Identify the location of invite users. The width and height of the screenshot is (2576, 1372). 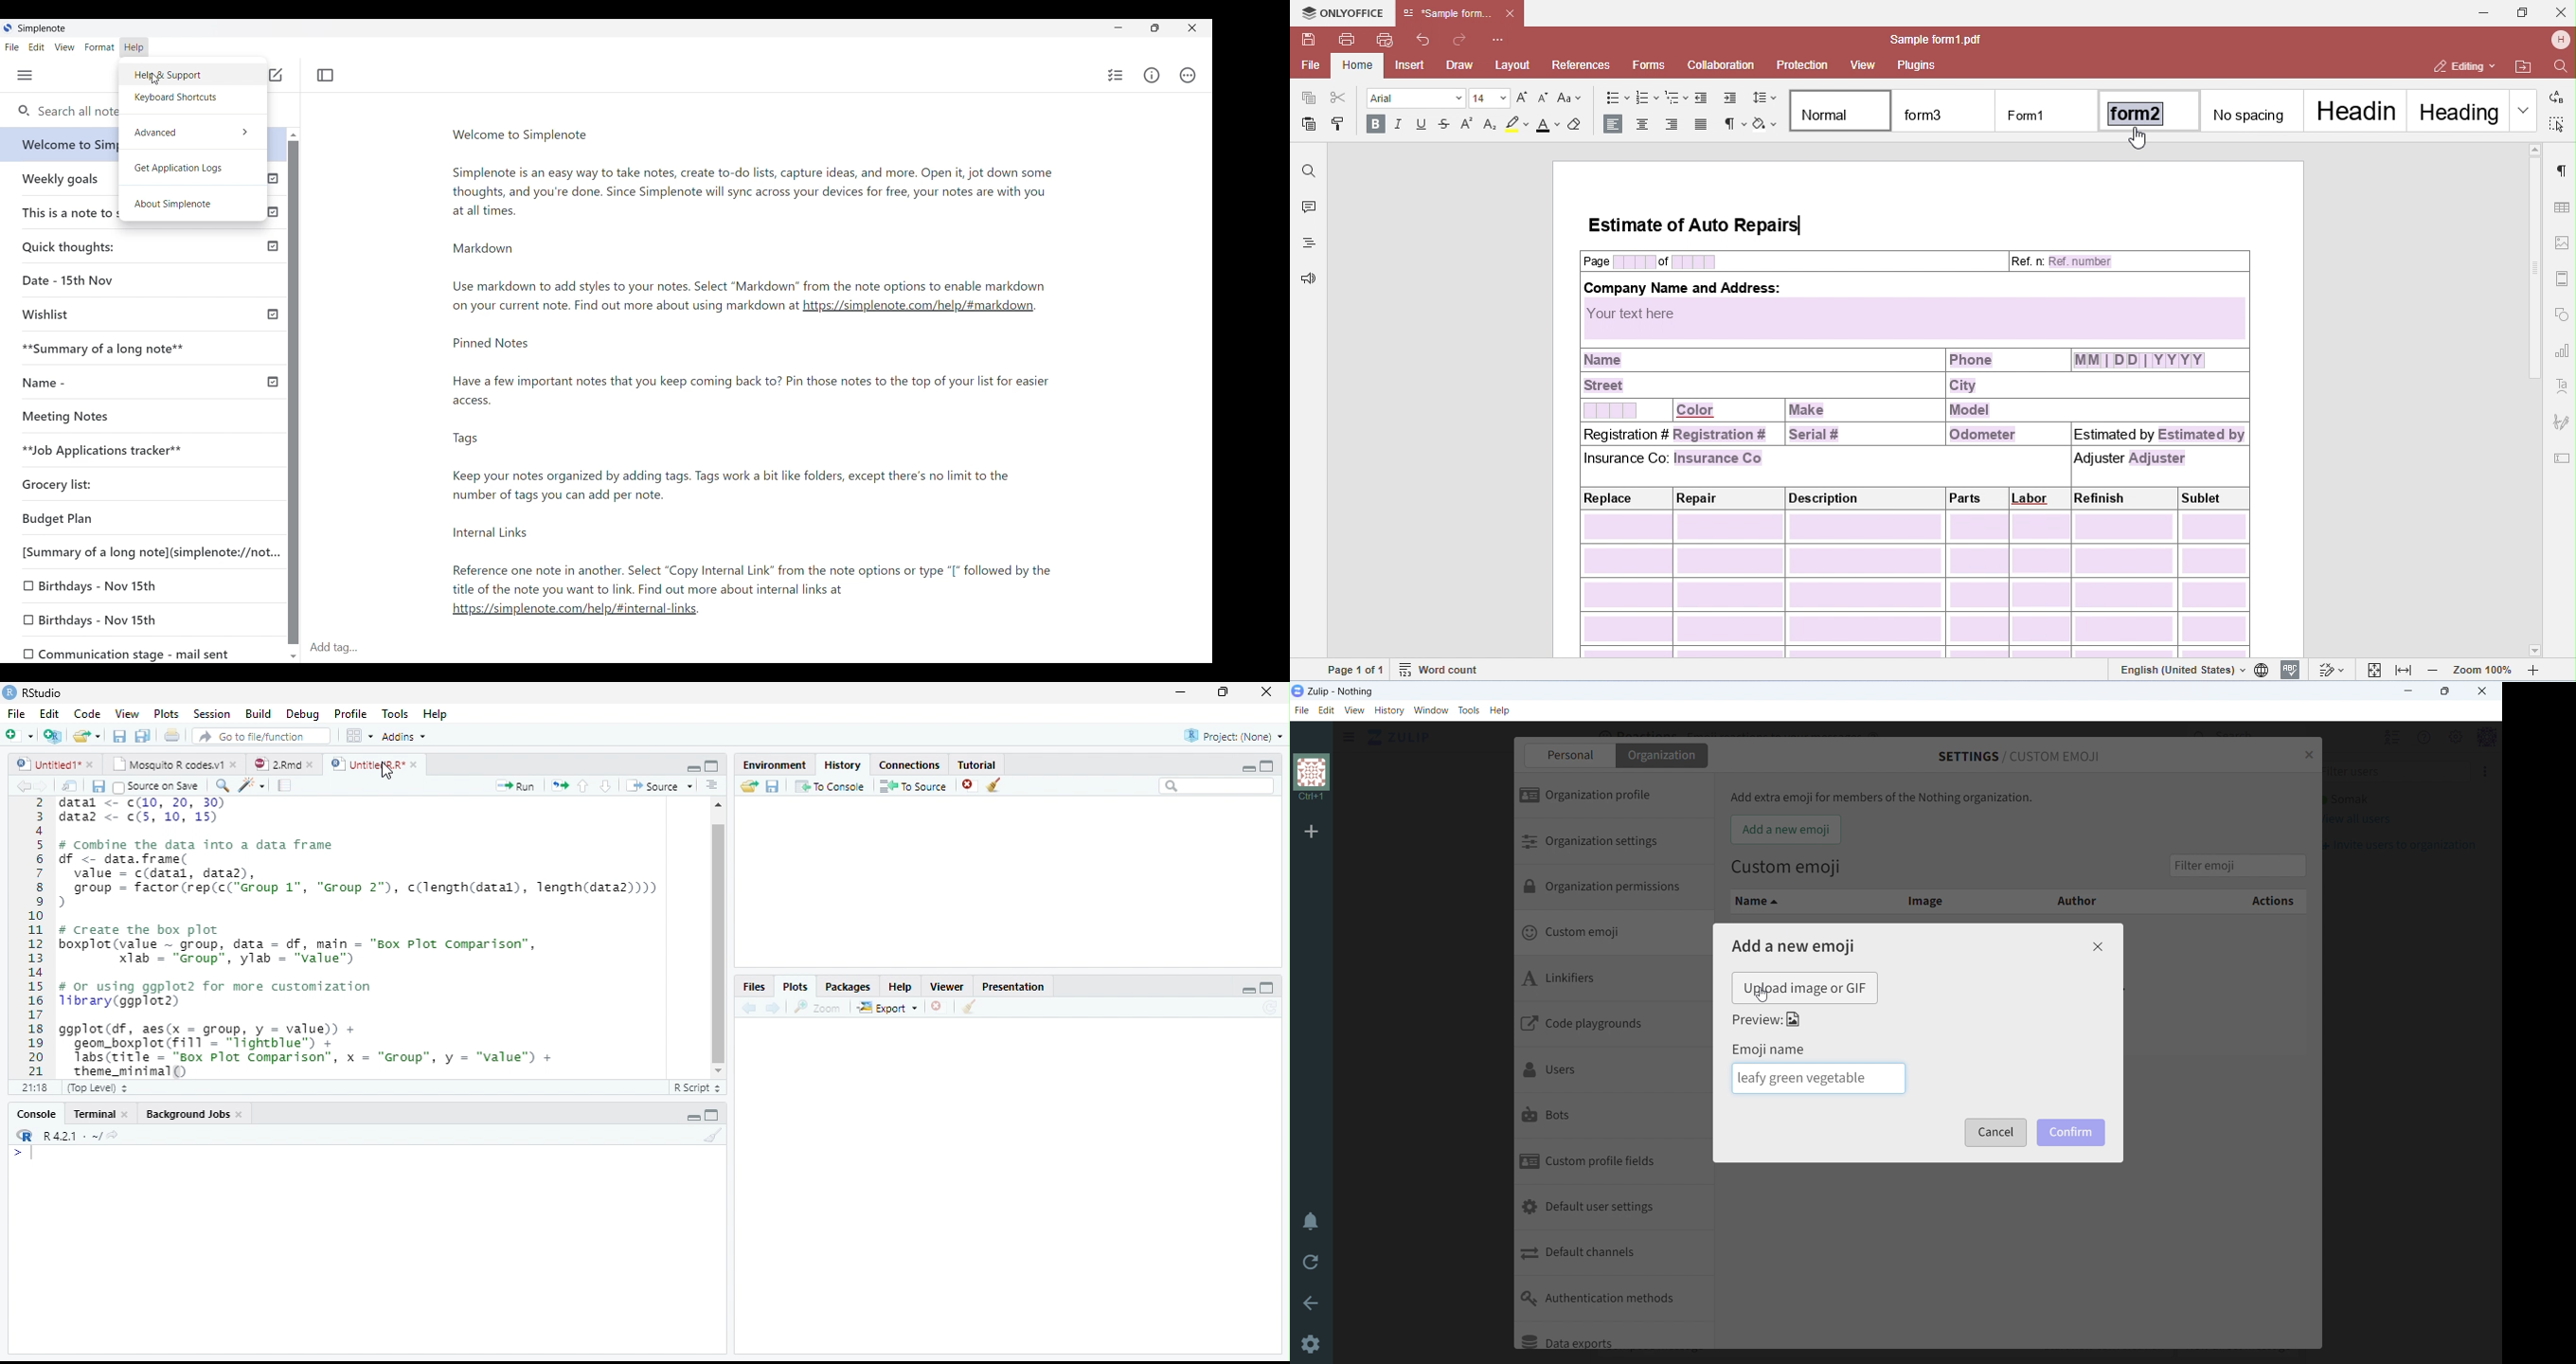
(2471, 772).